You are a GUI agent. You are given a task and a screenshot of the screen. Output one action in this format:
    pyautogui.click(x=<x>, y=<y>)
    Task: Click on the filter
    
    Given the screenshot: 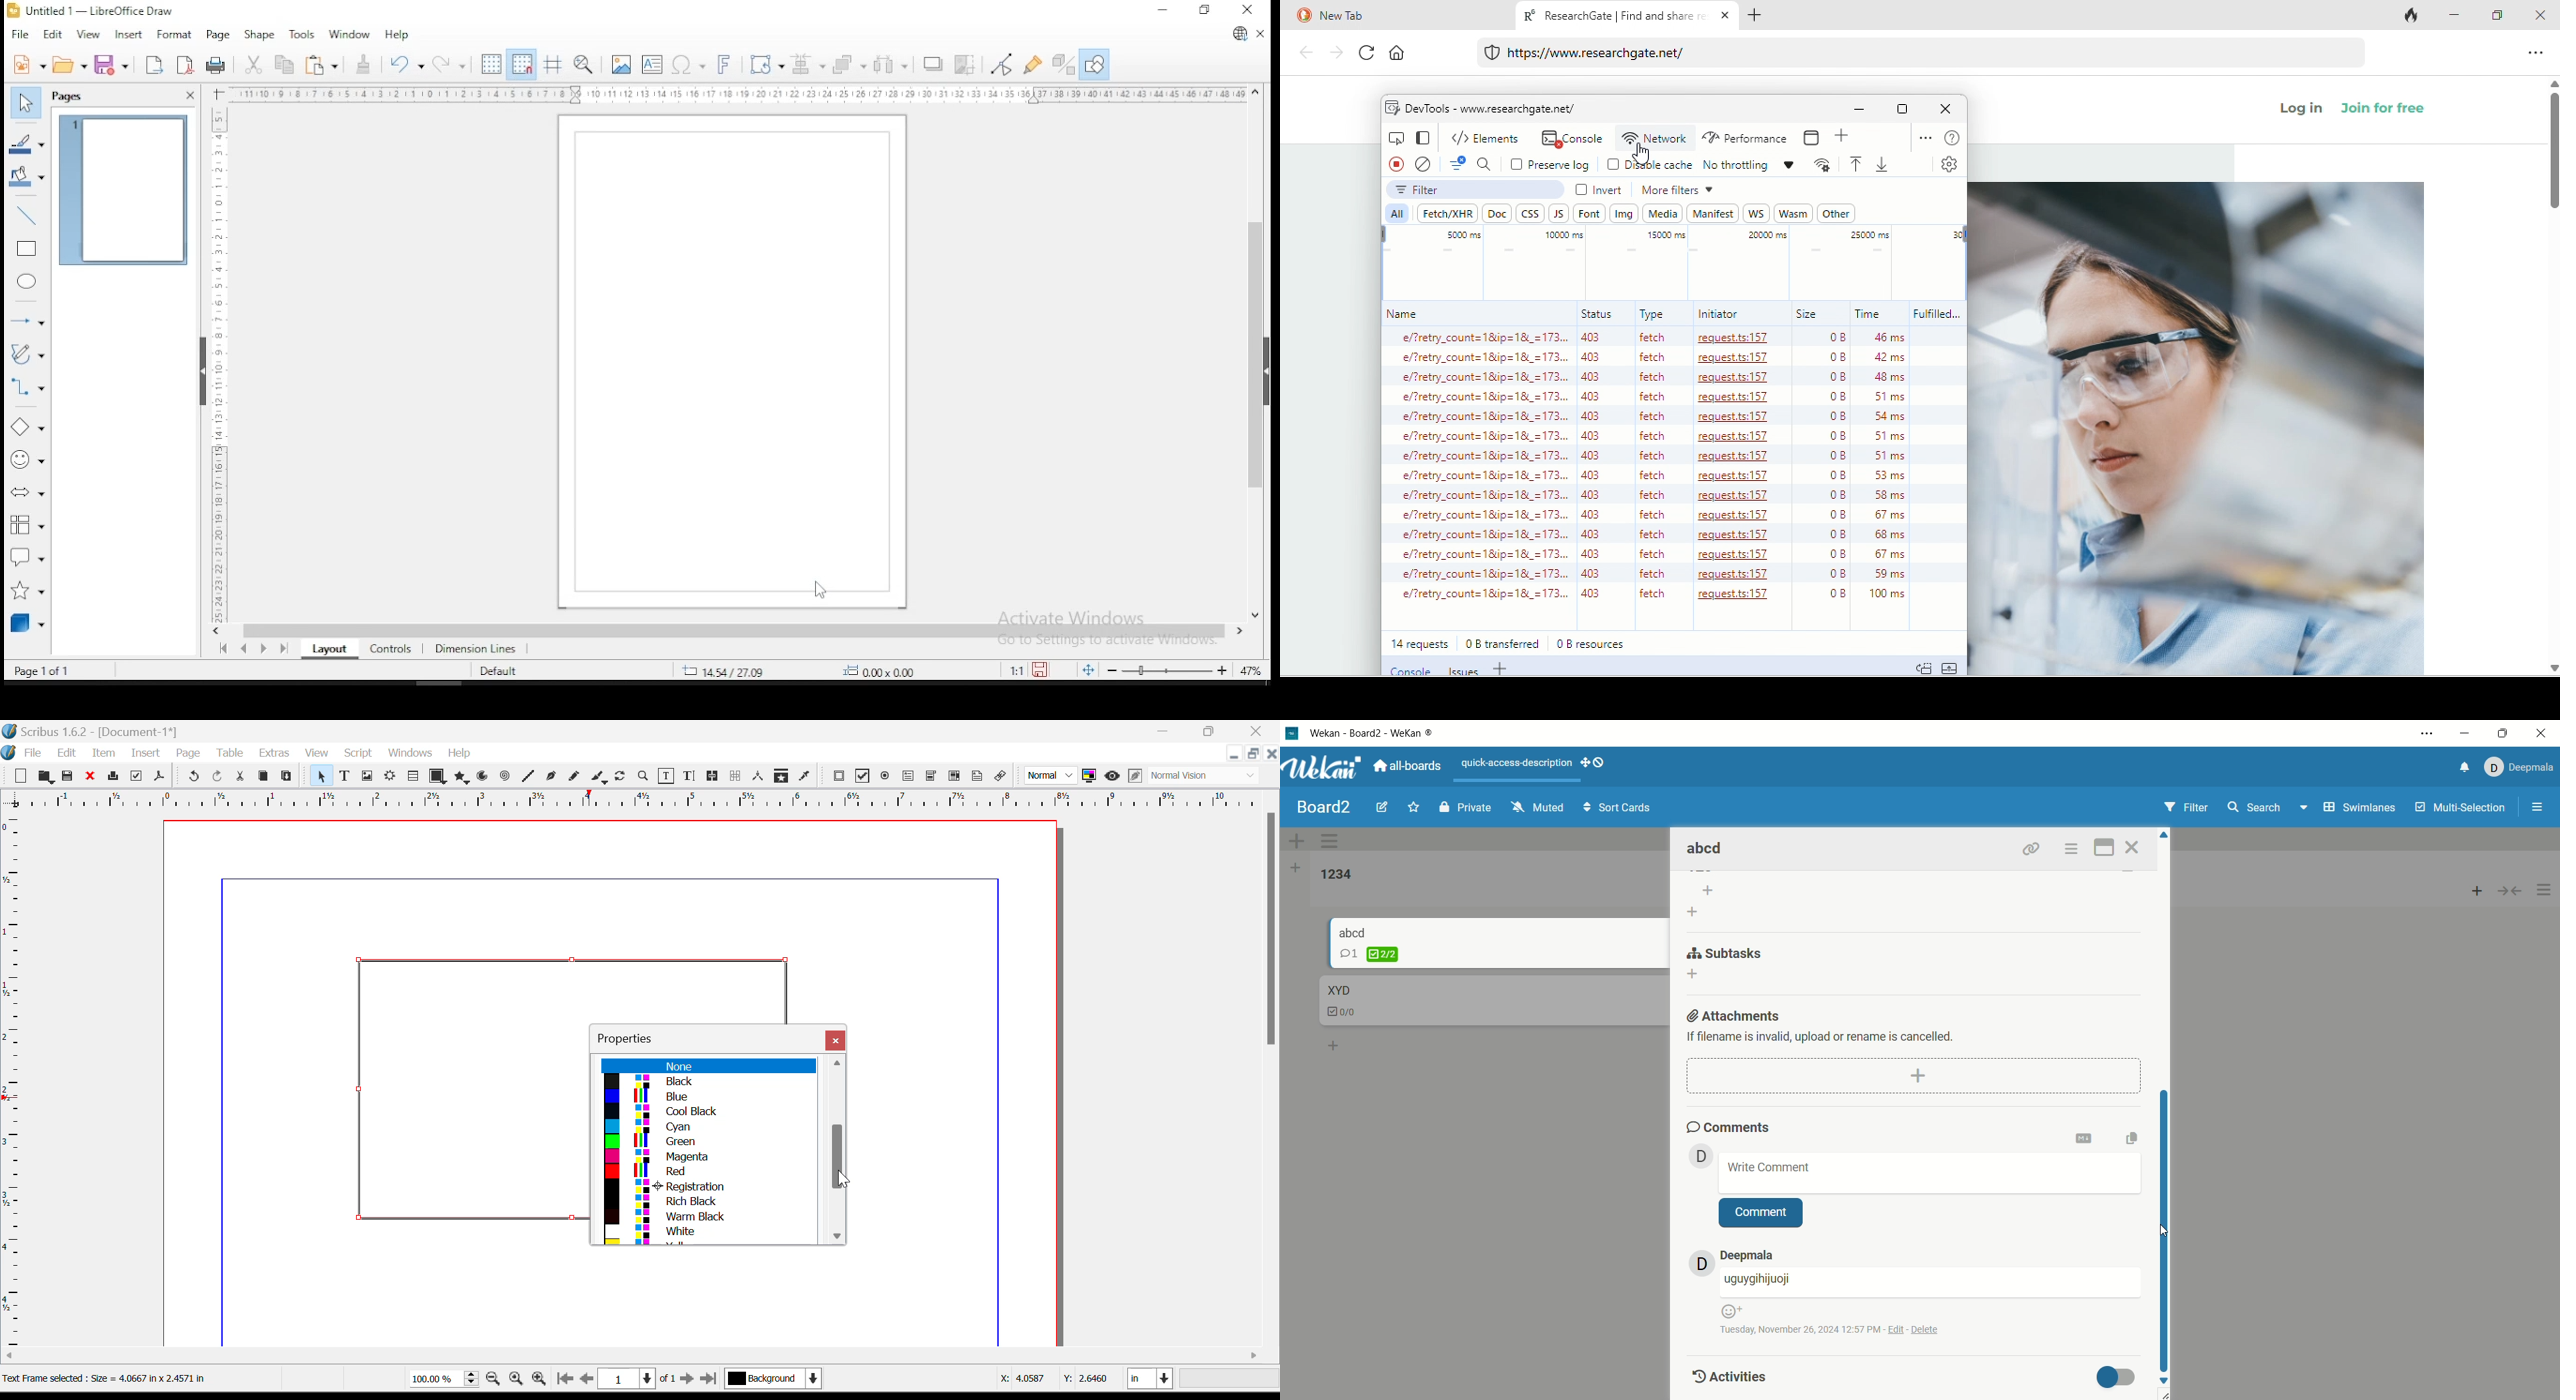 What is the action you would take?
    pyautogui.click(x=2187, y=806)
    